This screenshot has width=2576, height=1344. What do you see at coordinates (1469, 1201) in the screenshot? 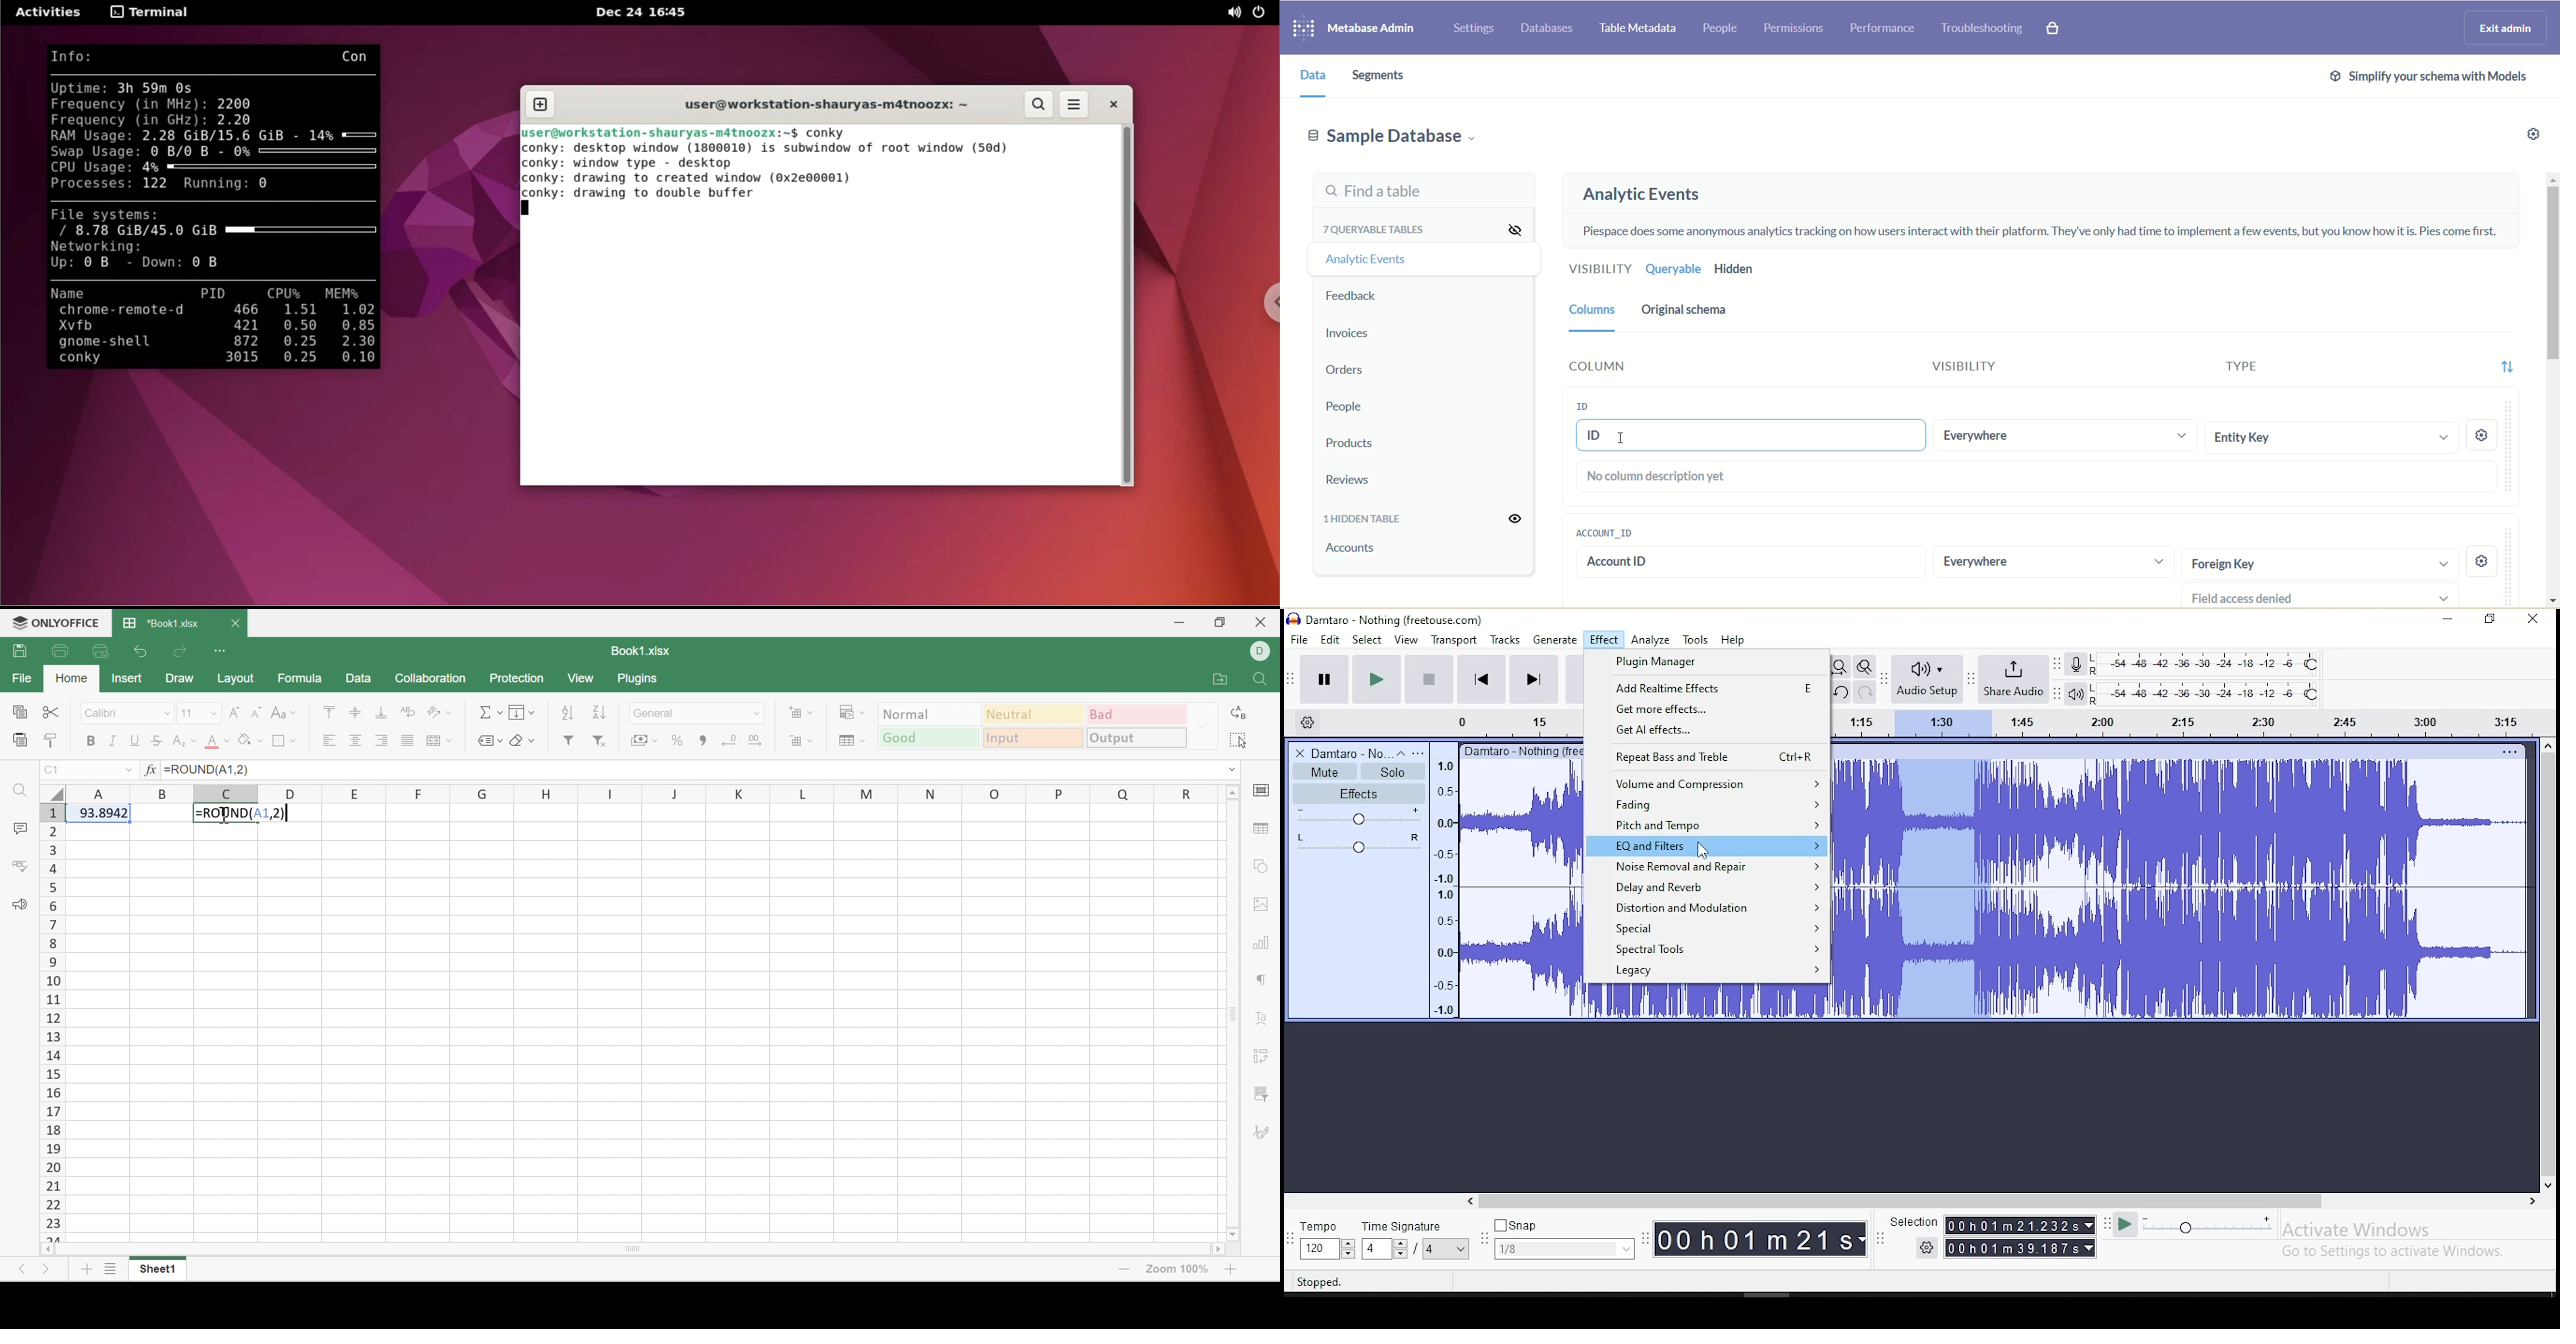
I see `left` at bounding box center [1469, 1201].